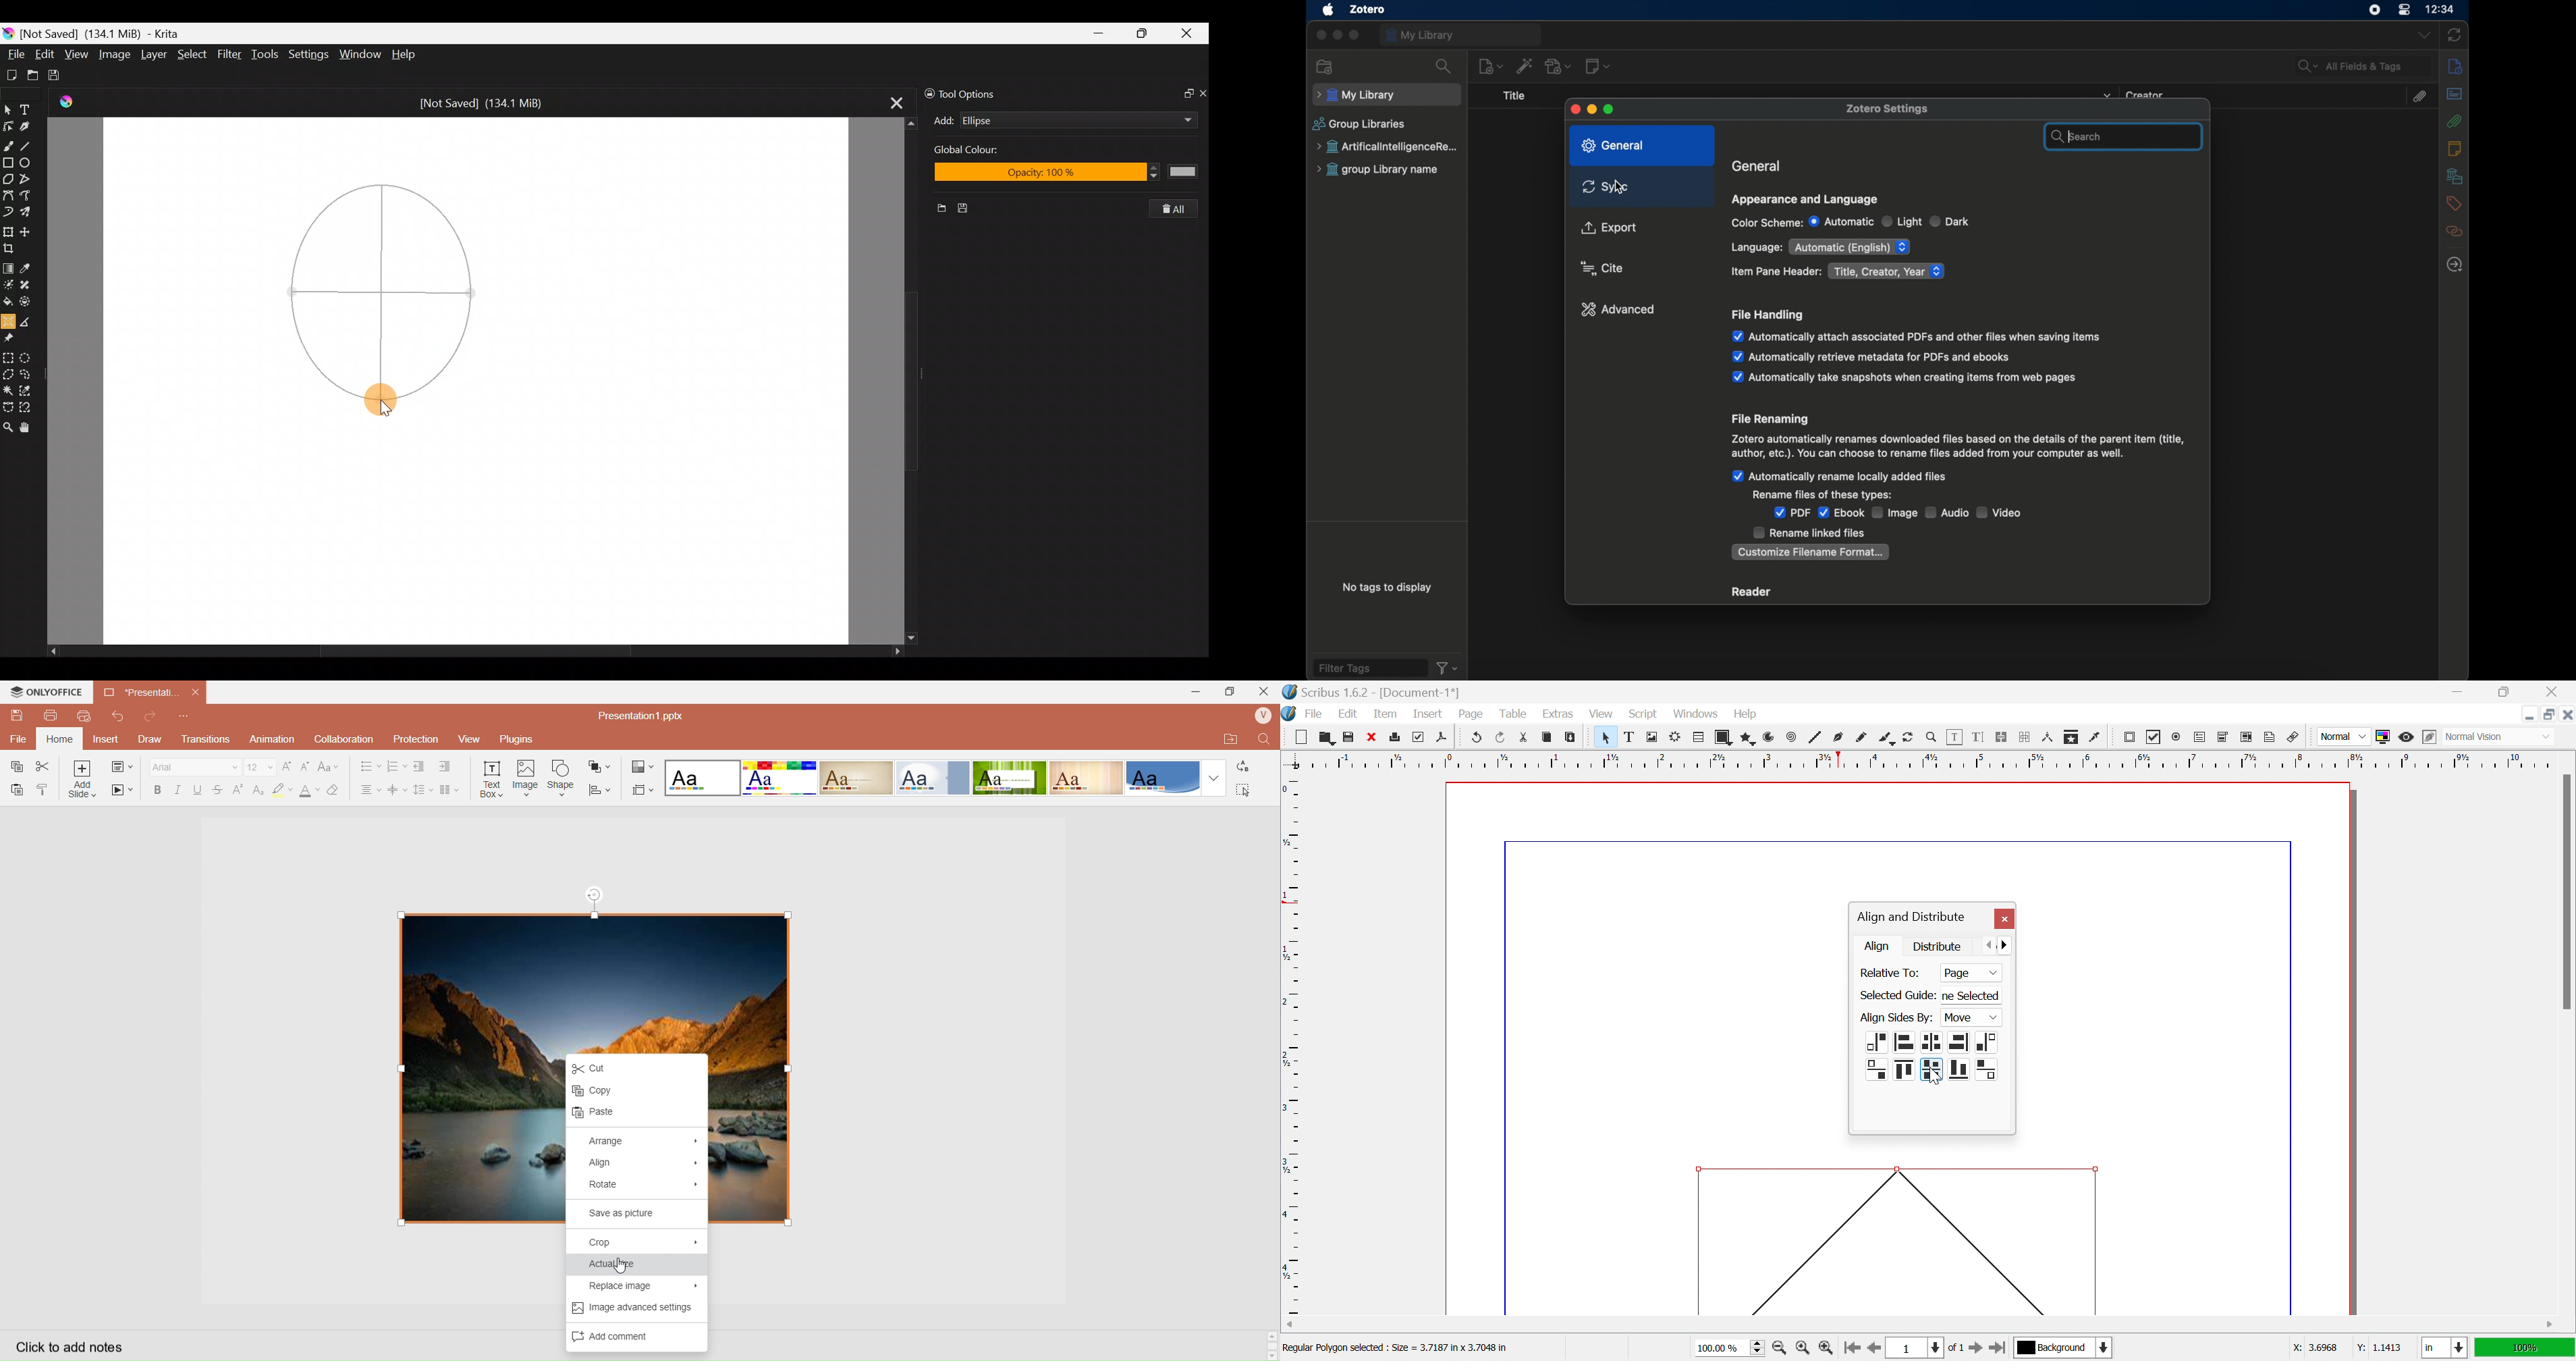  What do you see at coordinates (1751, 592) in the screenshot?
I see `reader` at bounding box center [1751, 592].